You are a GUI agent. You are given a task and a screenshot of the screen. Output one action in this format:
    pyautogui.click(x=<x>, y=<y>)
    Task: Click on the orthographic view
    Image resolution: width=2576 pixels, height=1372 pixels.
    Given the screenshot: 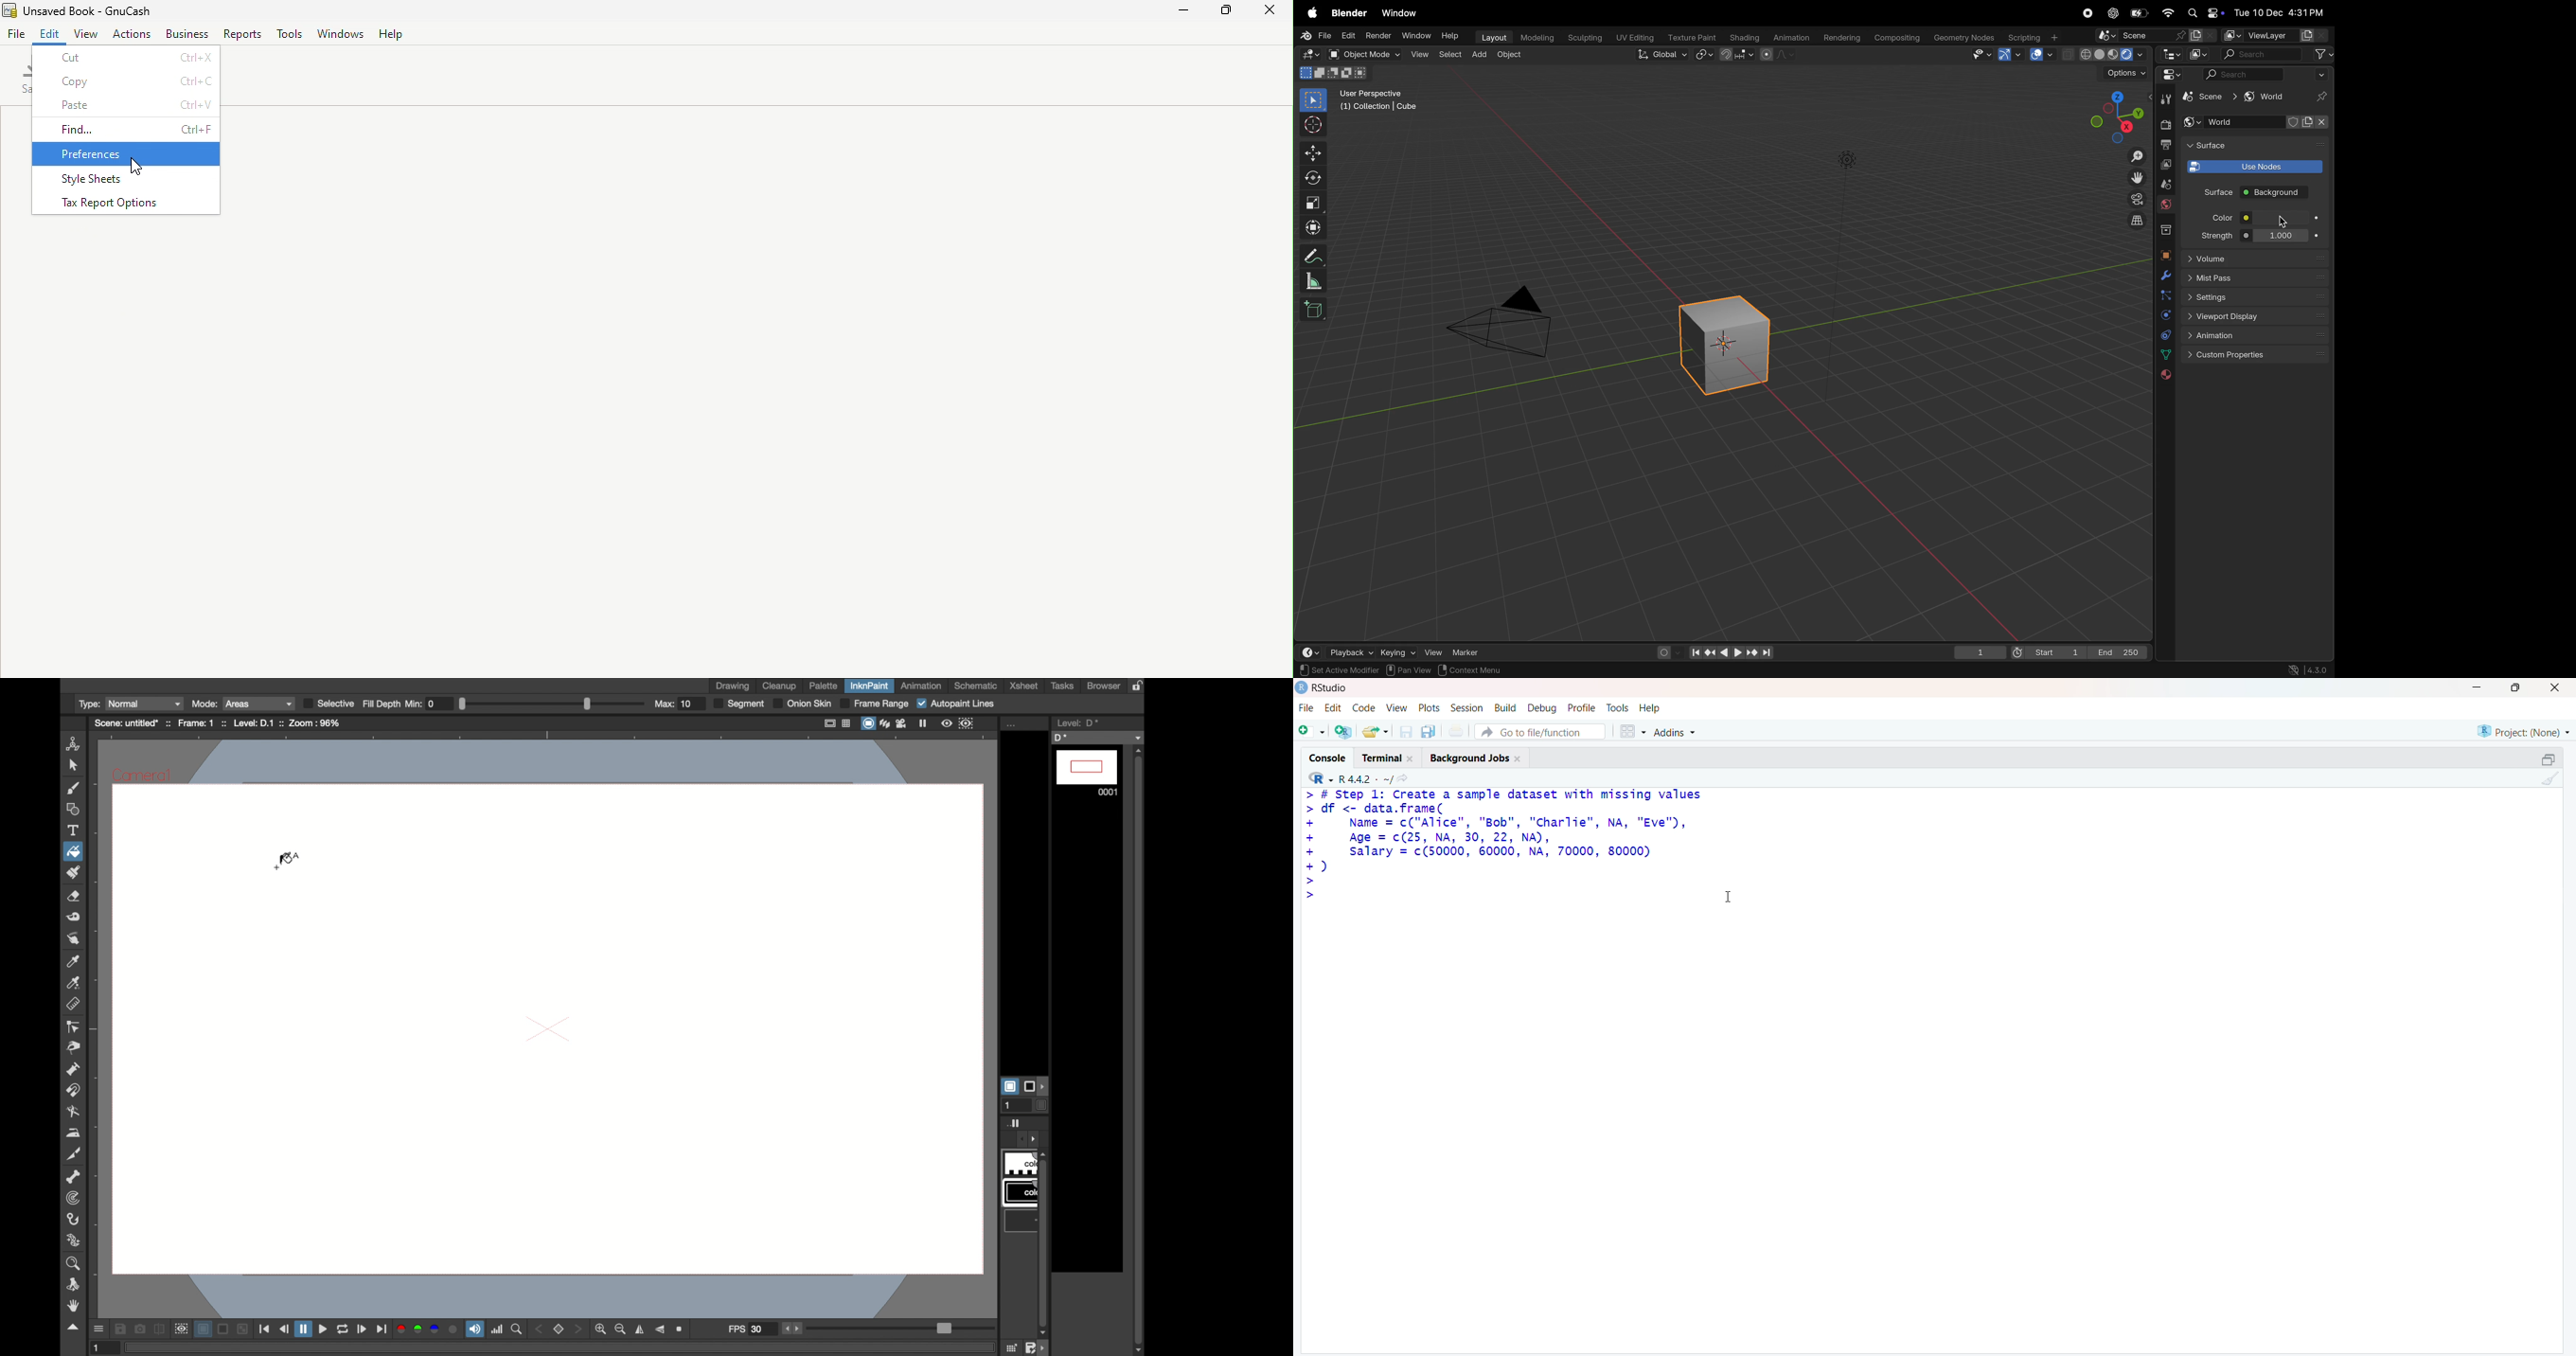 What is the action you would take?
    pyautogui.click(x=2132, y=221)
    